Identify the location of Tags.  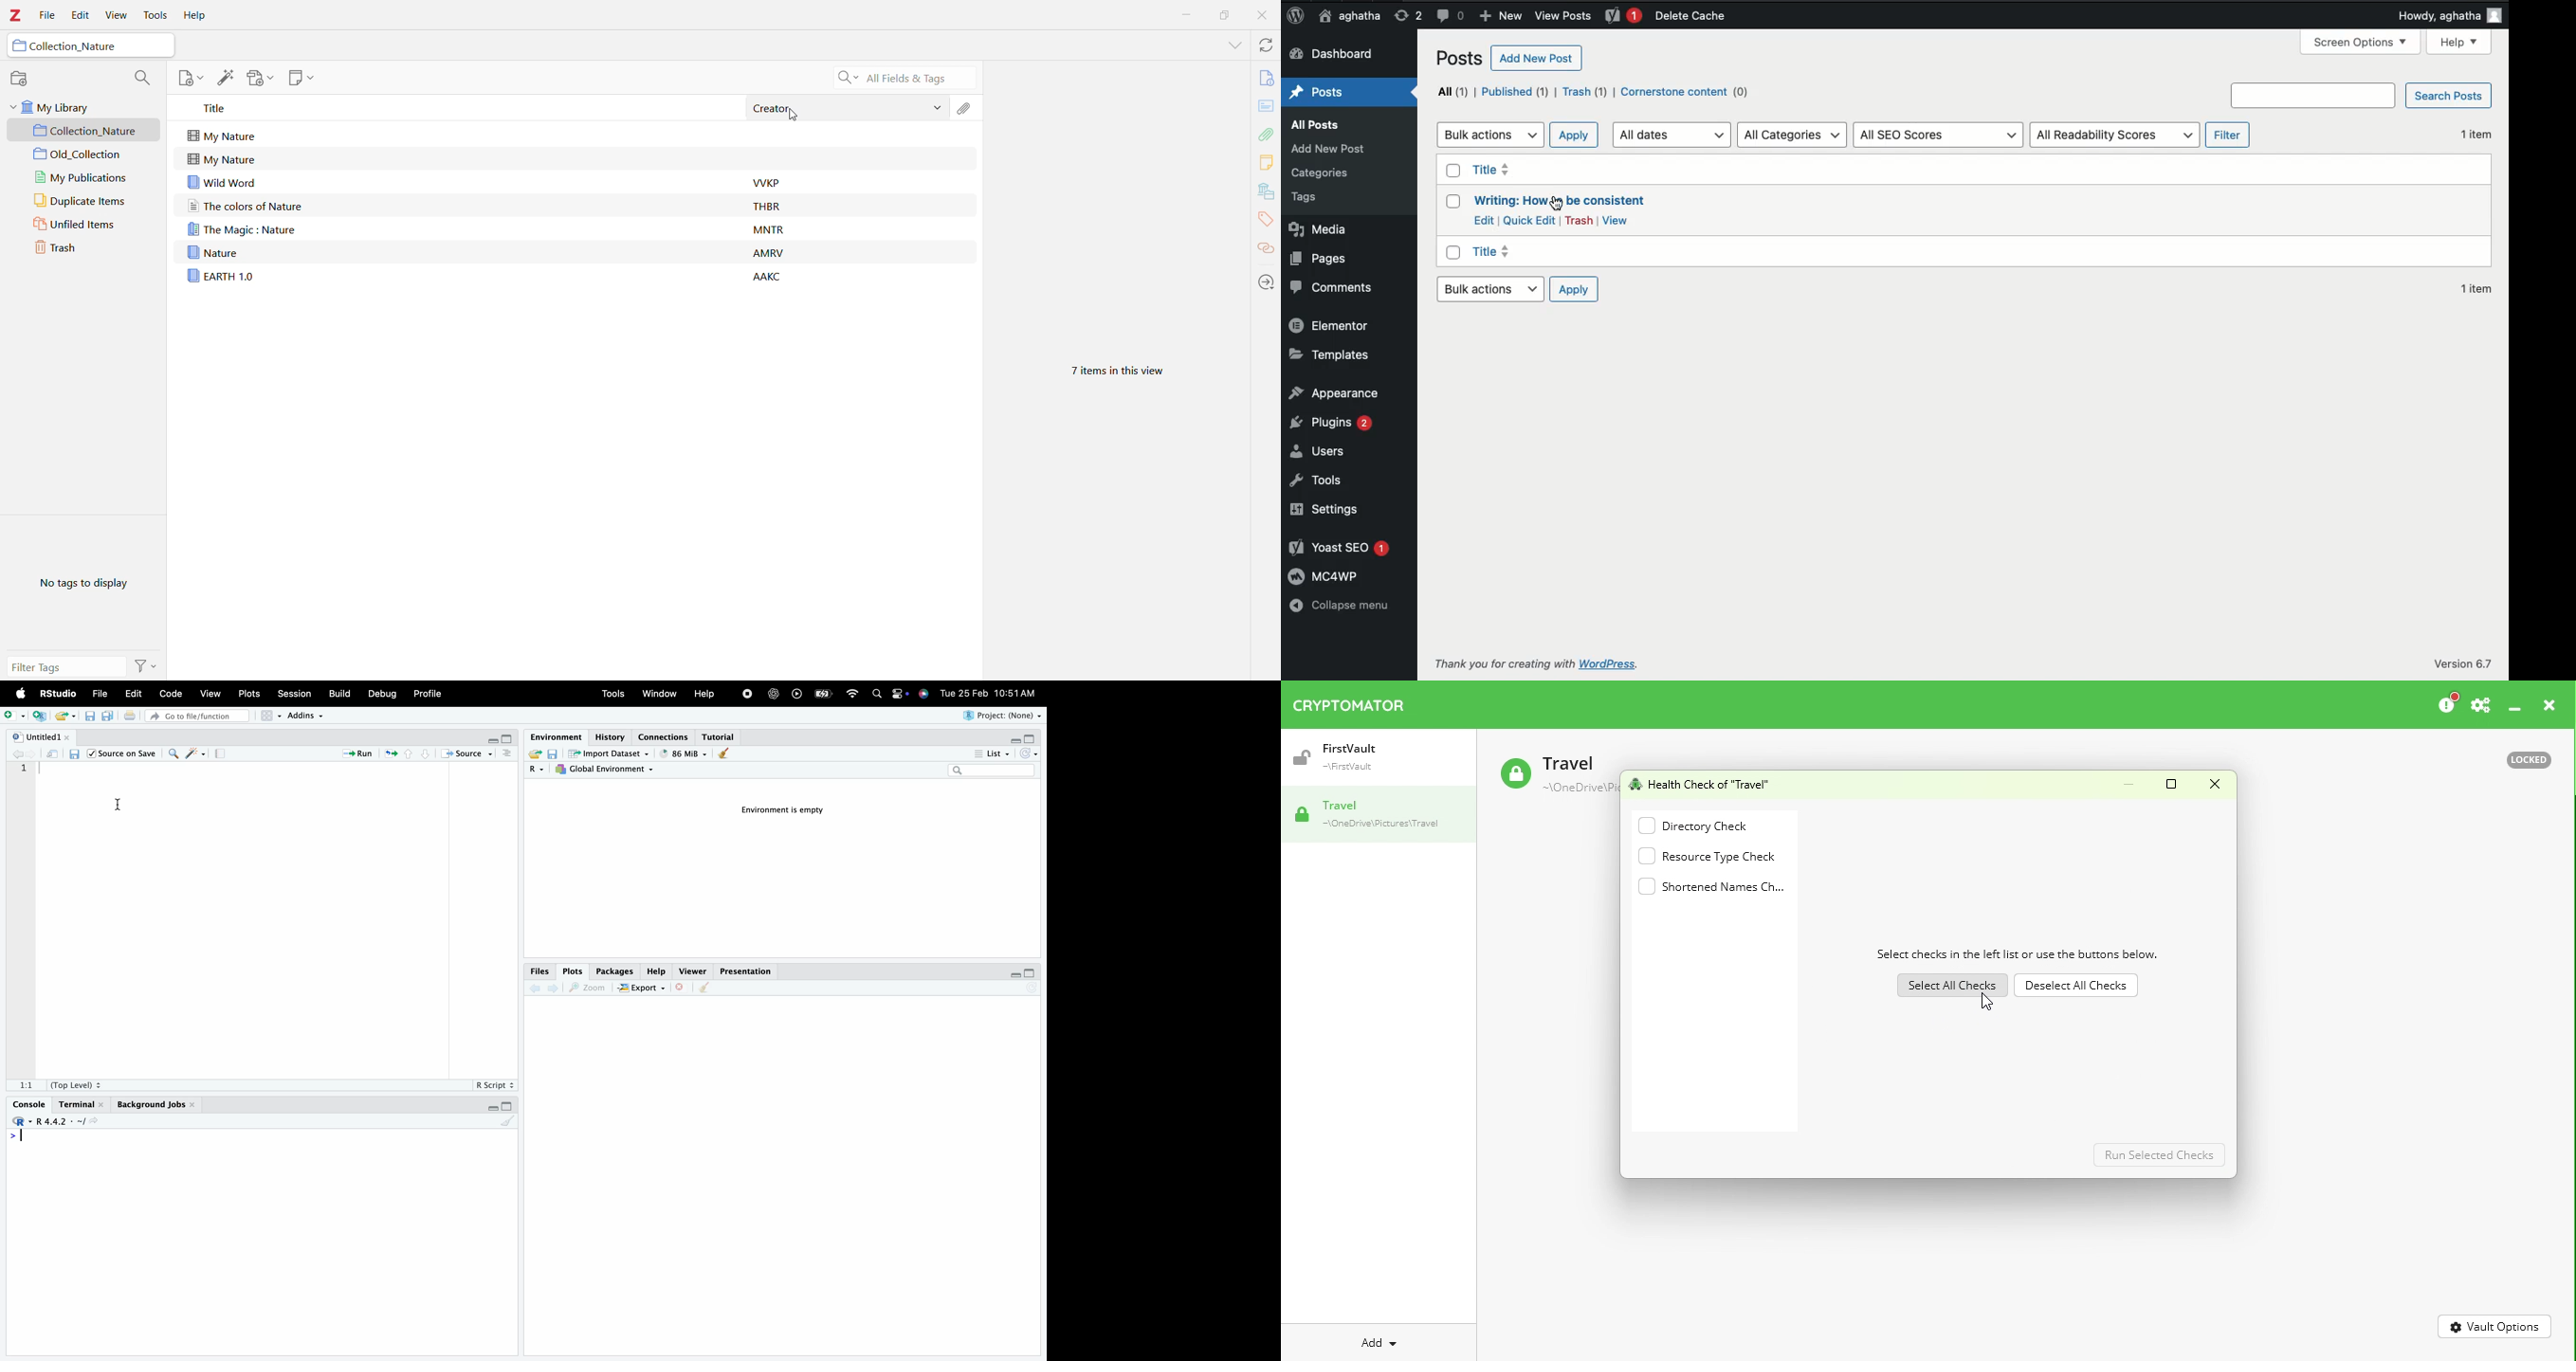
(1265, 219).